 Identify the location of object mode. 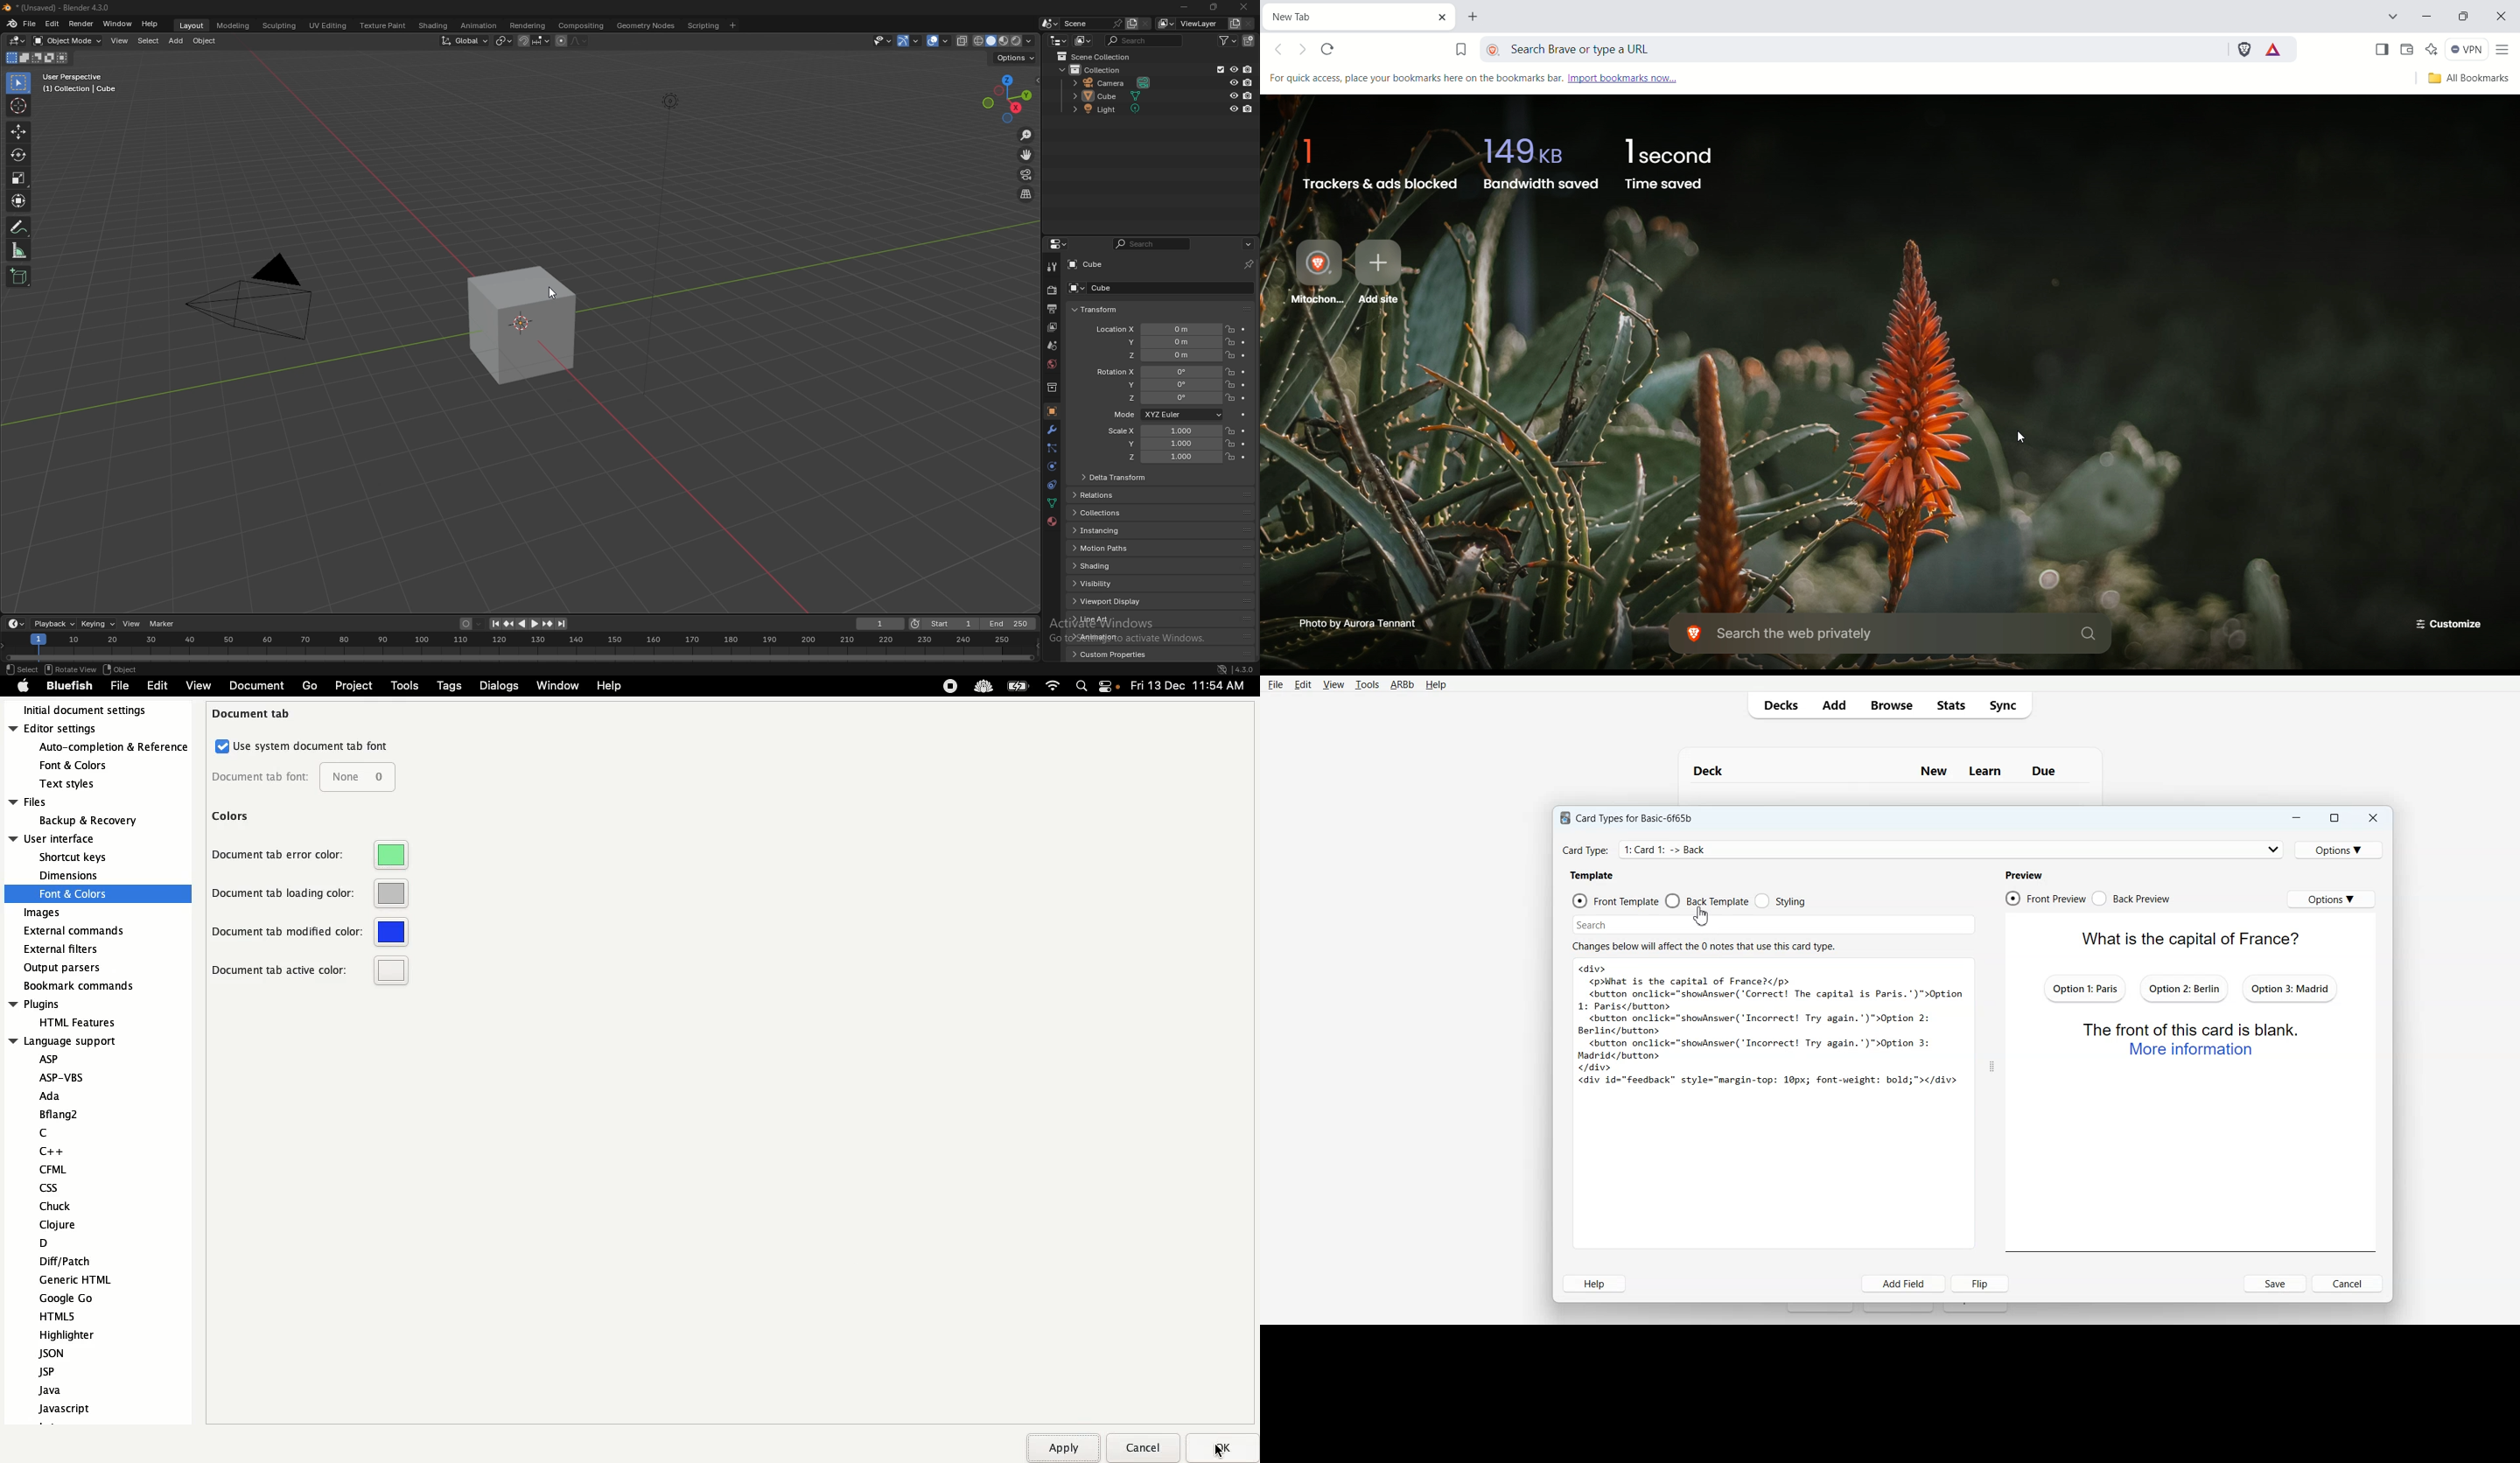
(68, 41).